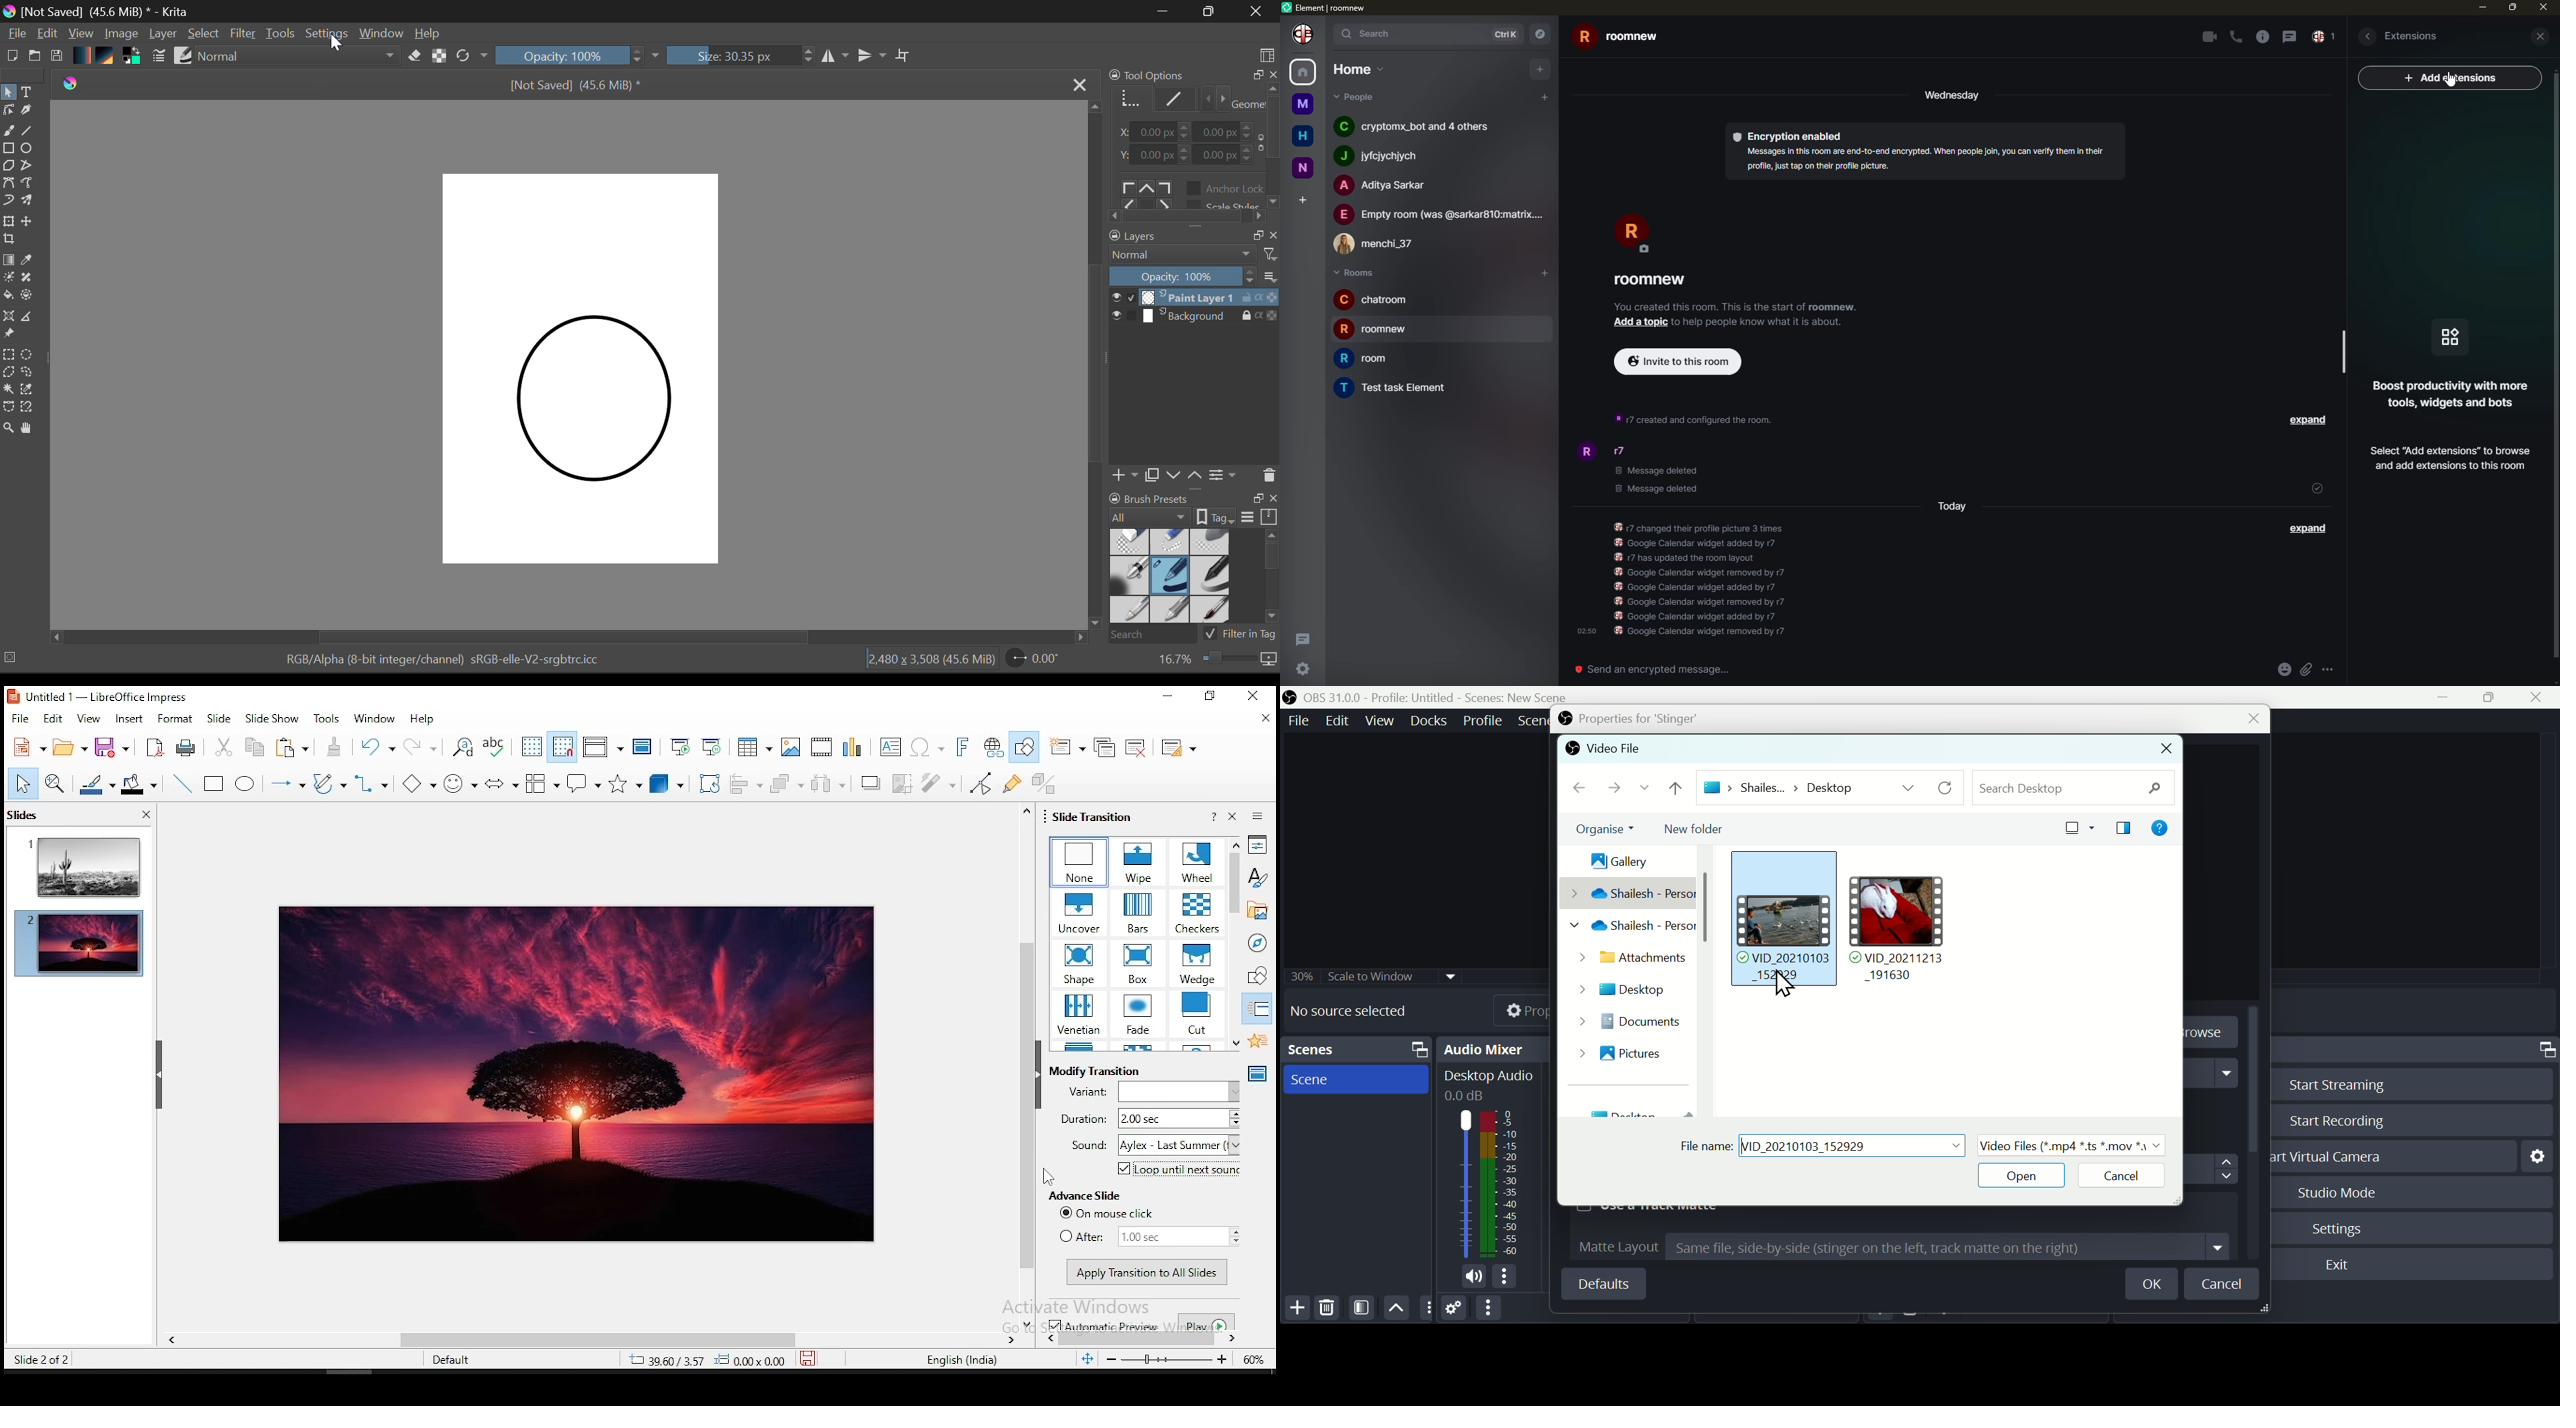 Image resolution: width=2576 pixels, height=1428 pixels. Describe the element at coordinates (1657, 480) in the screenshot. I see `deleted` at that location.